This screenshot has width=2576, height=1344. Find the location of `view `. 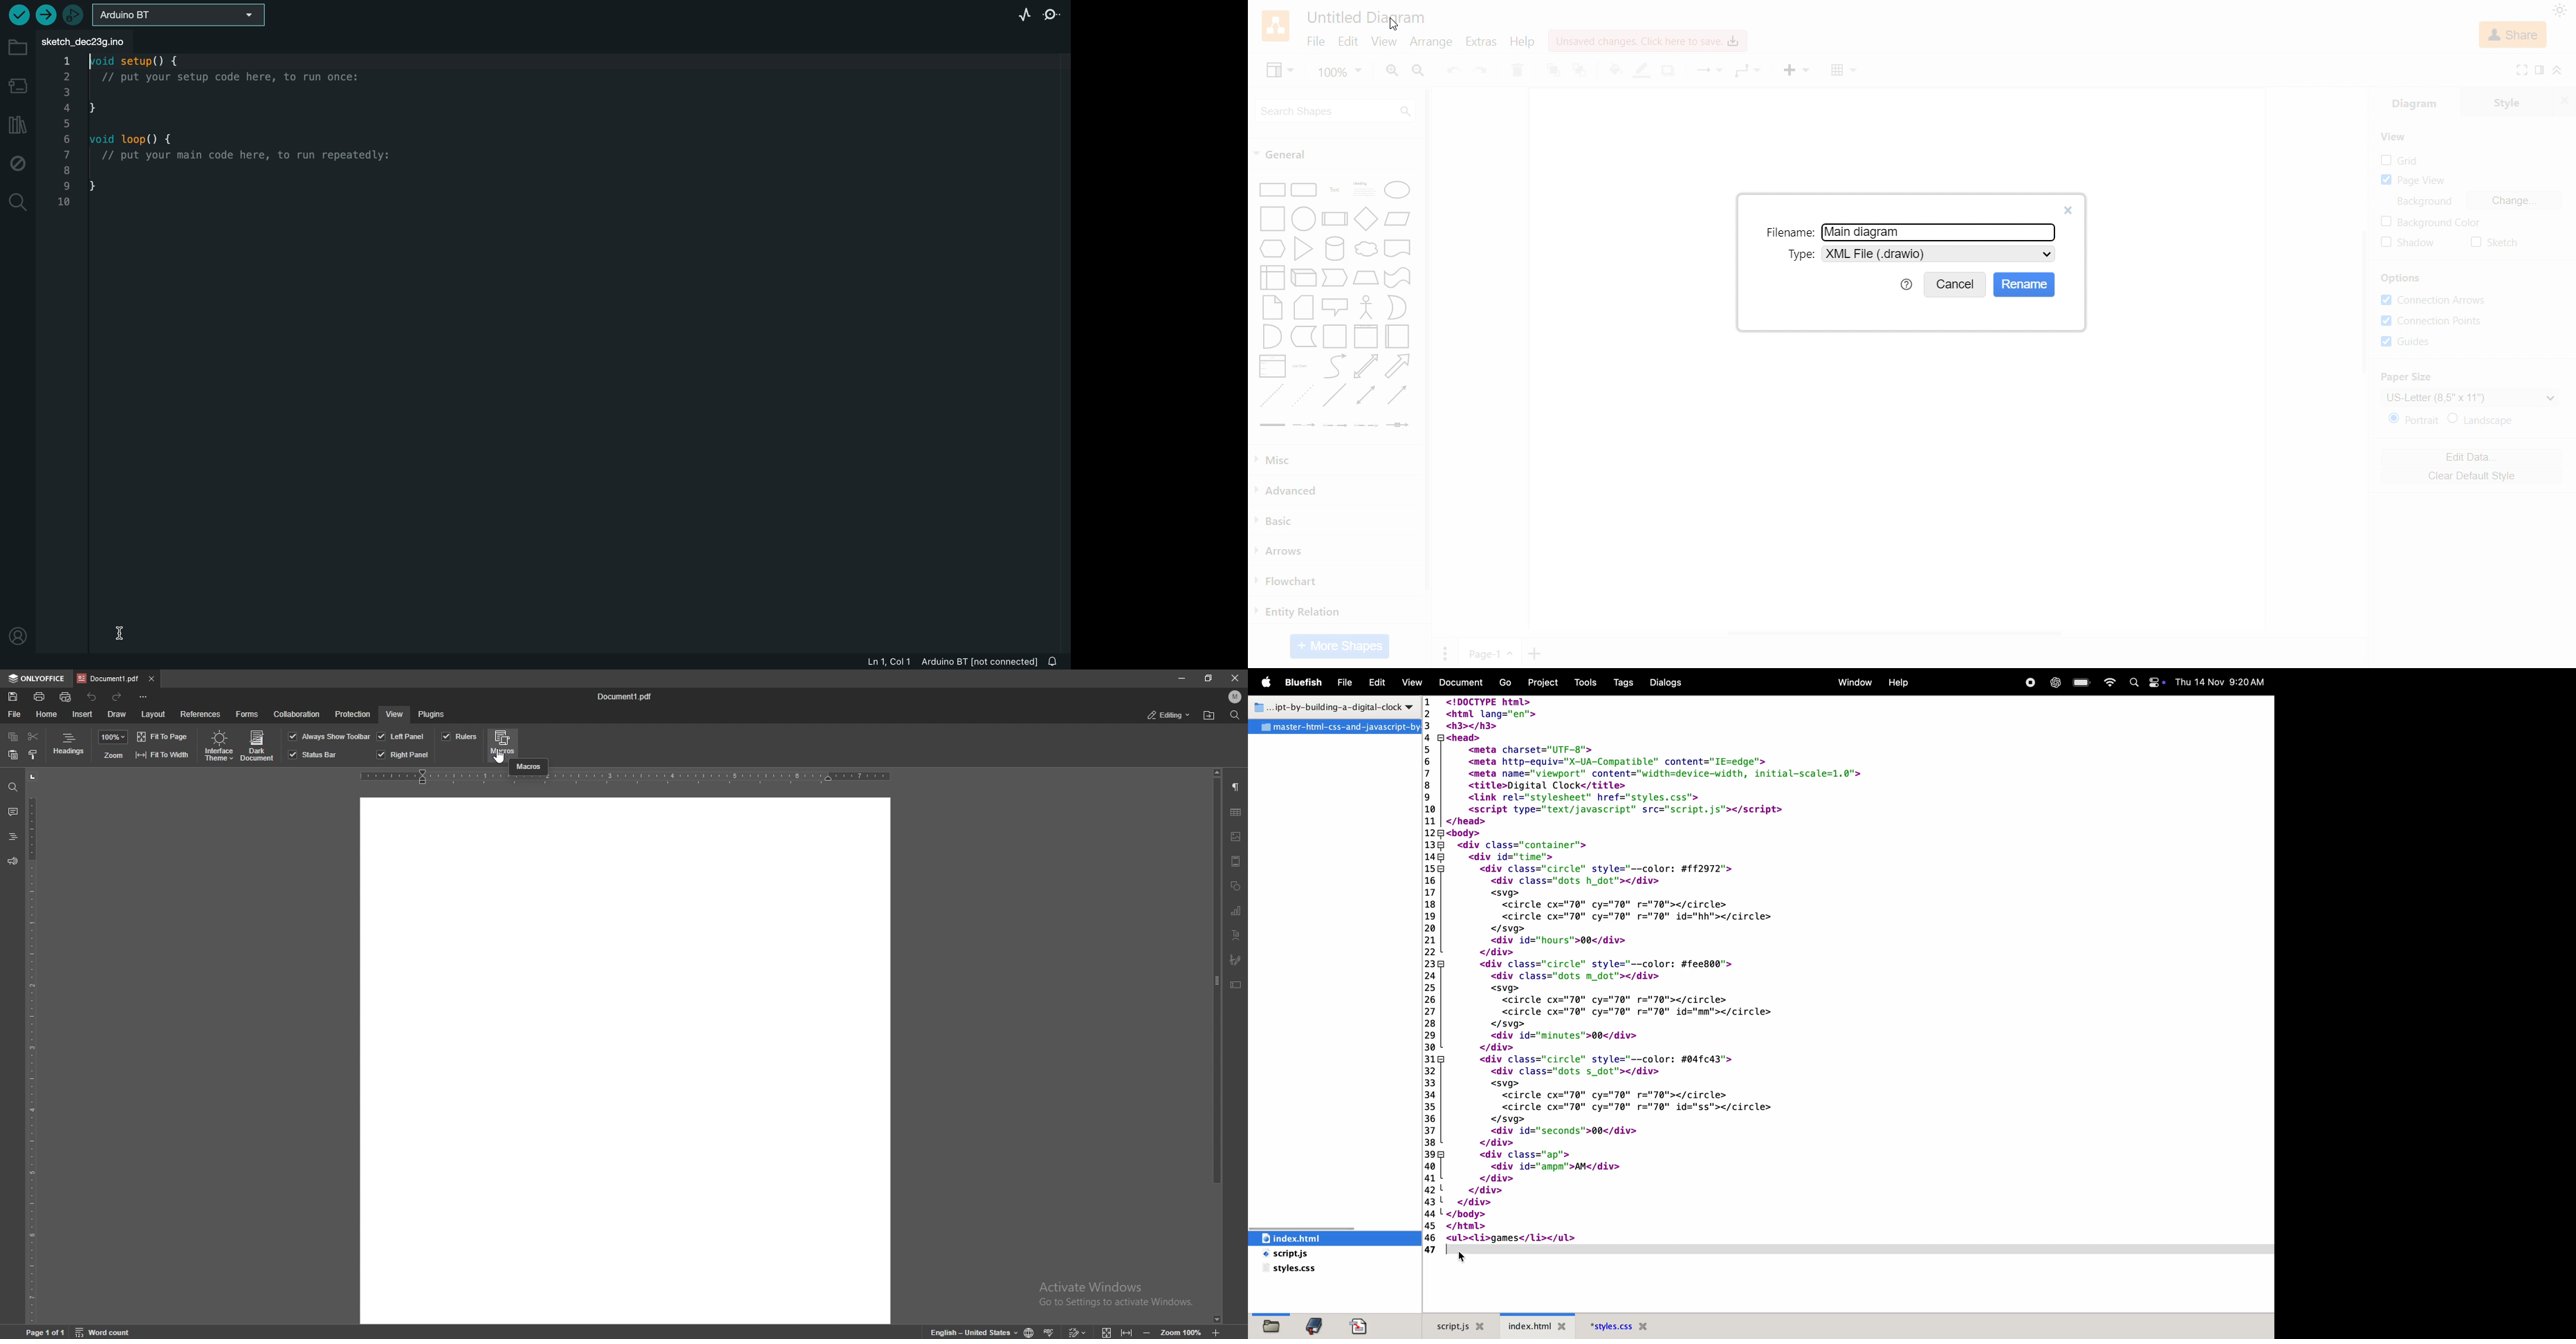

view  is located at coordinates (2393, 137).